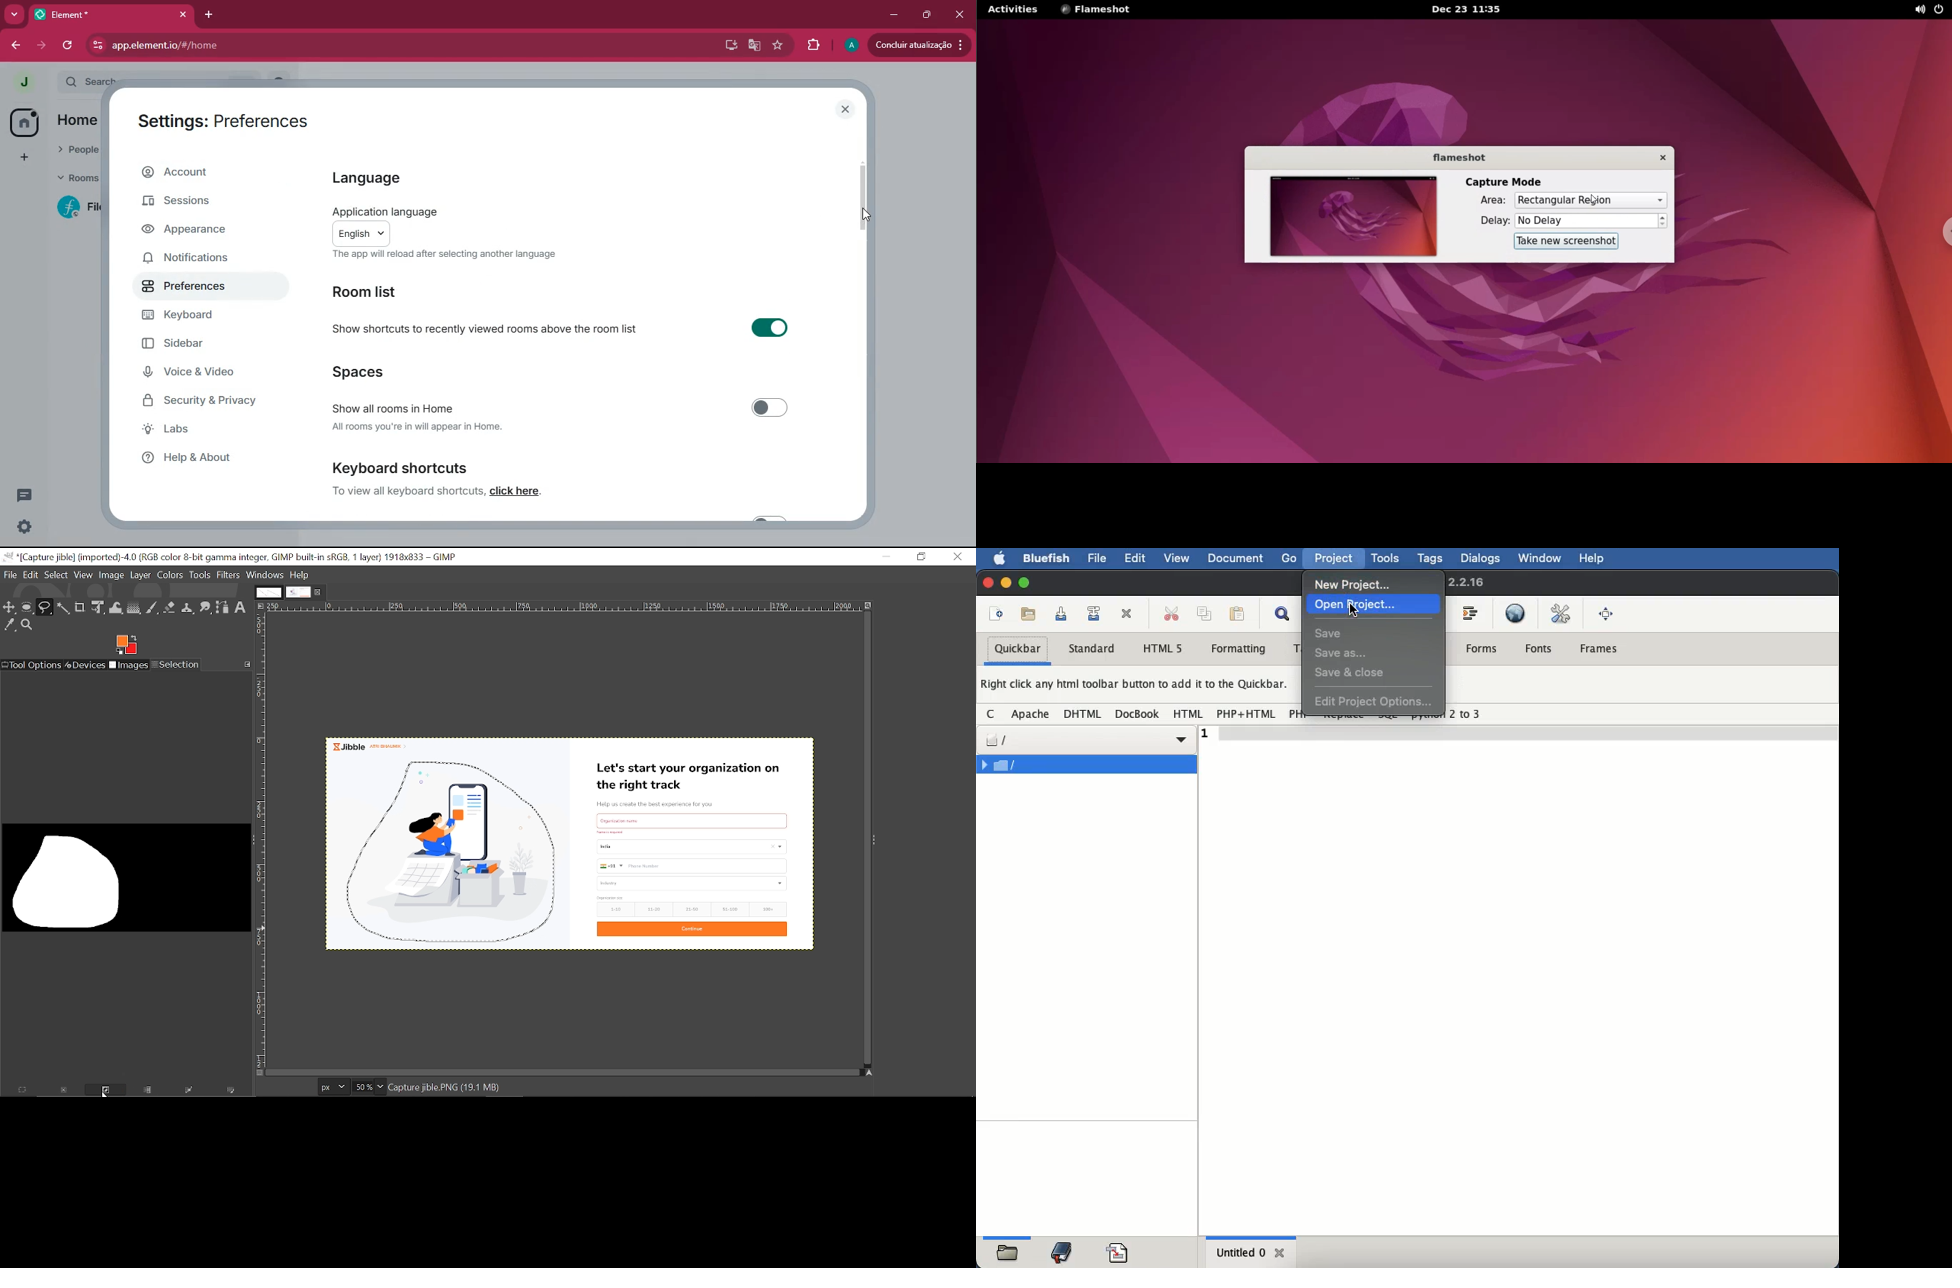 The image size is (1960, 1288). What do you see at coordinates (298, 593) in the screenshot?
I see `Current tab` at bounding box center [298, 593].